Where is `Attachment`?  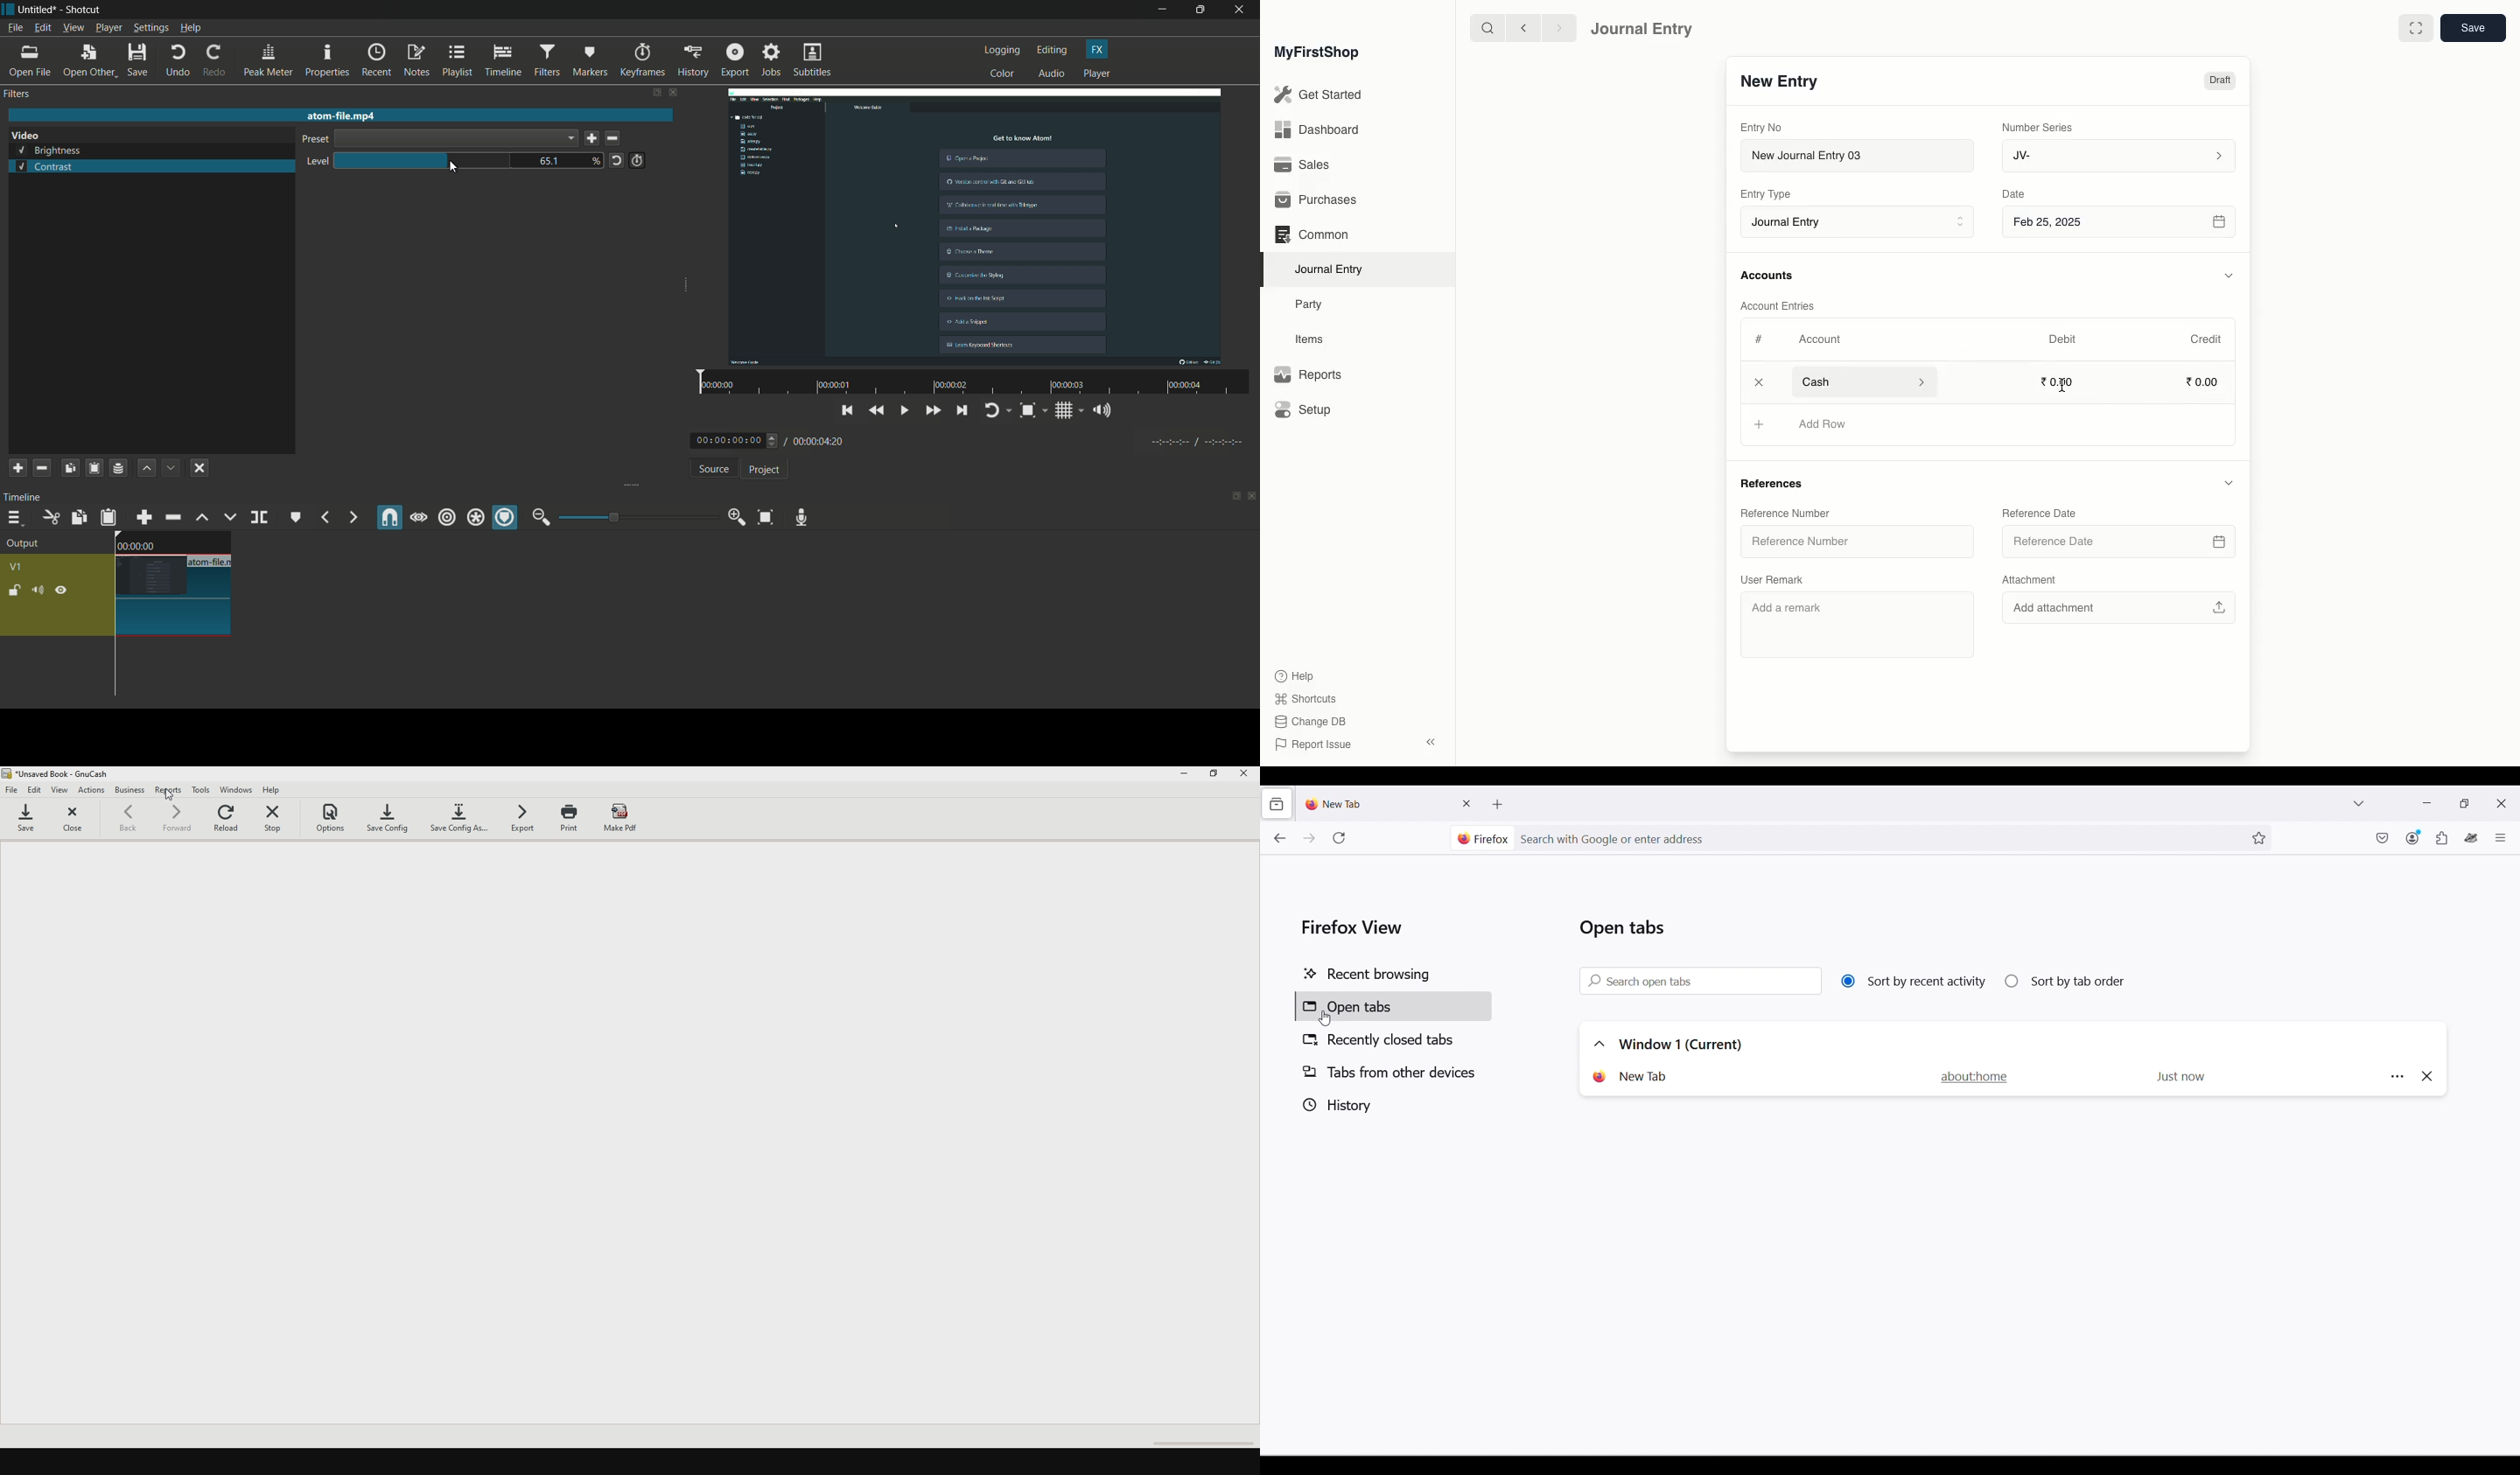
Attachment is located at coordinates (2029, 579).